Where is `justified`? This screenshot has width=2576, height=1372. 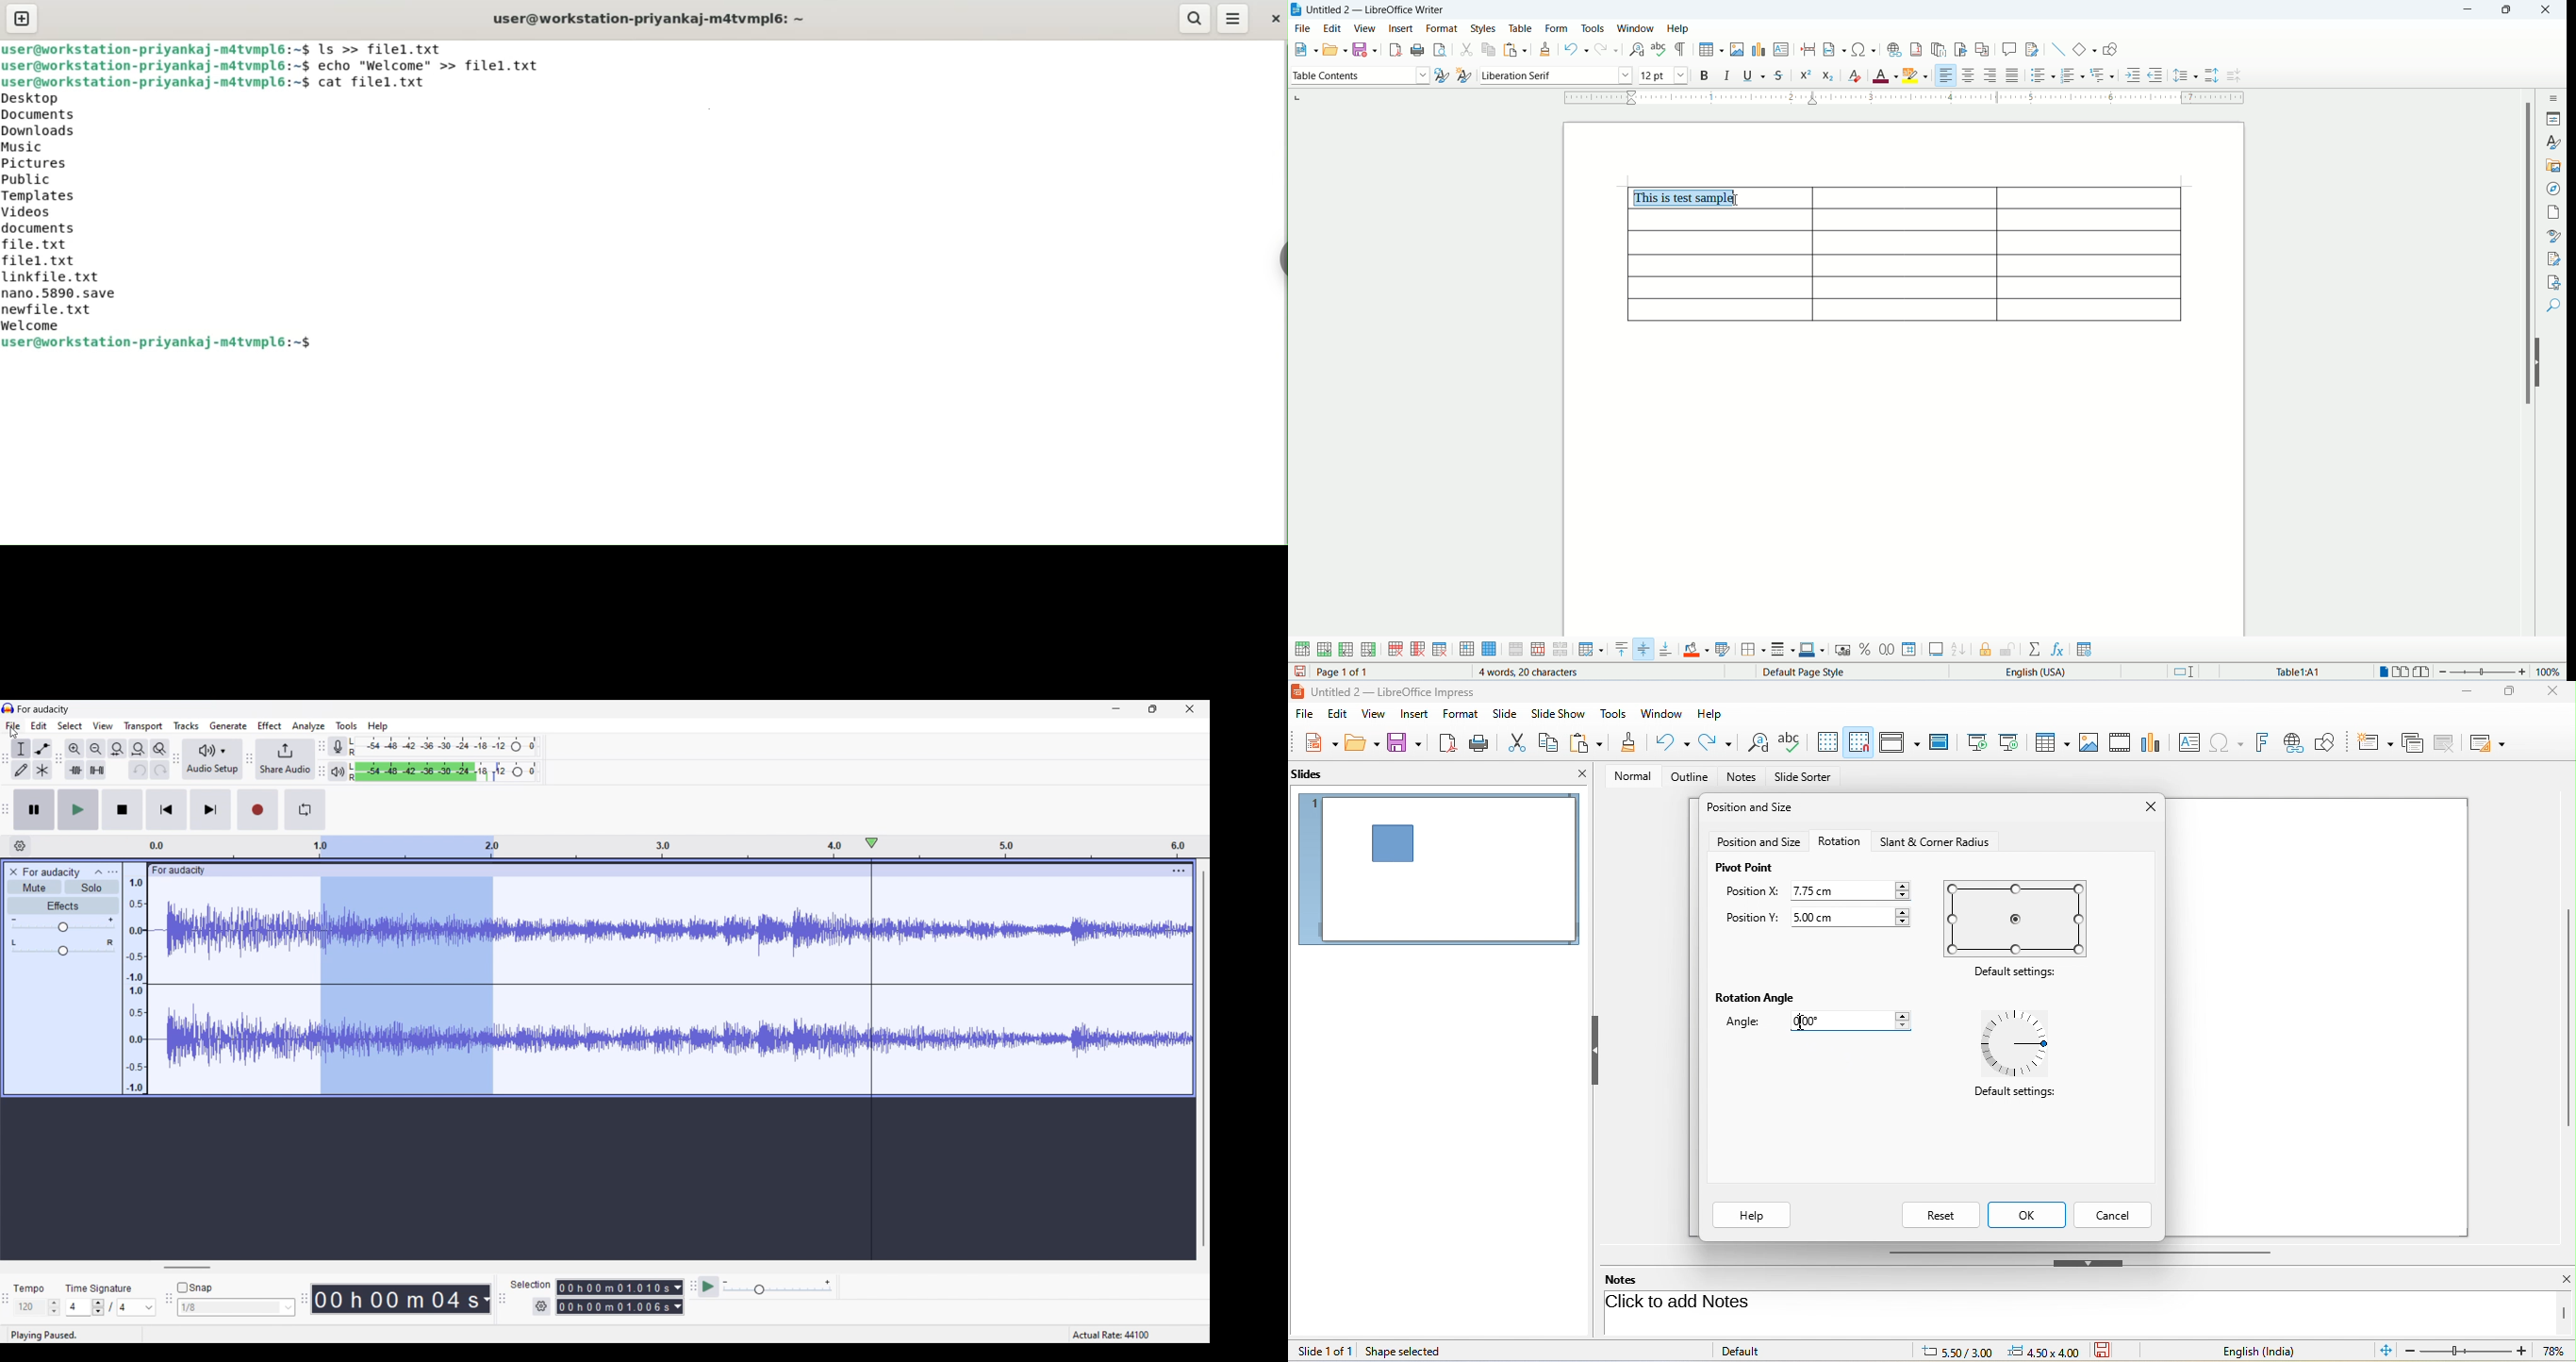 justified is located at coordinates (2015, 74).